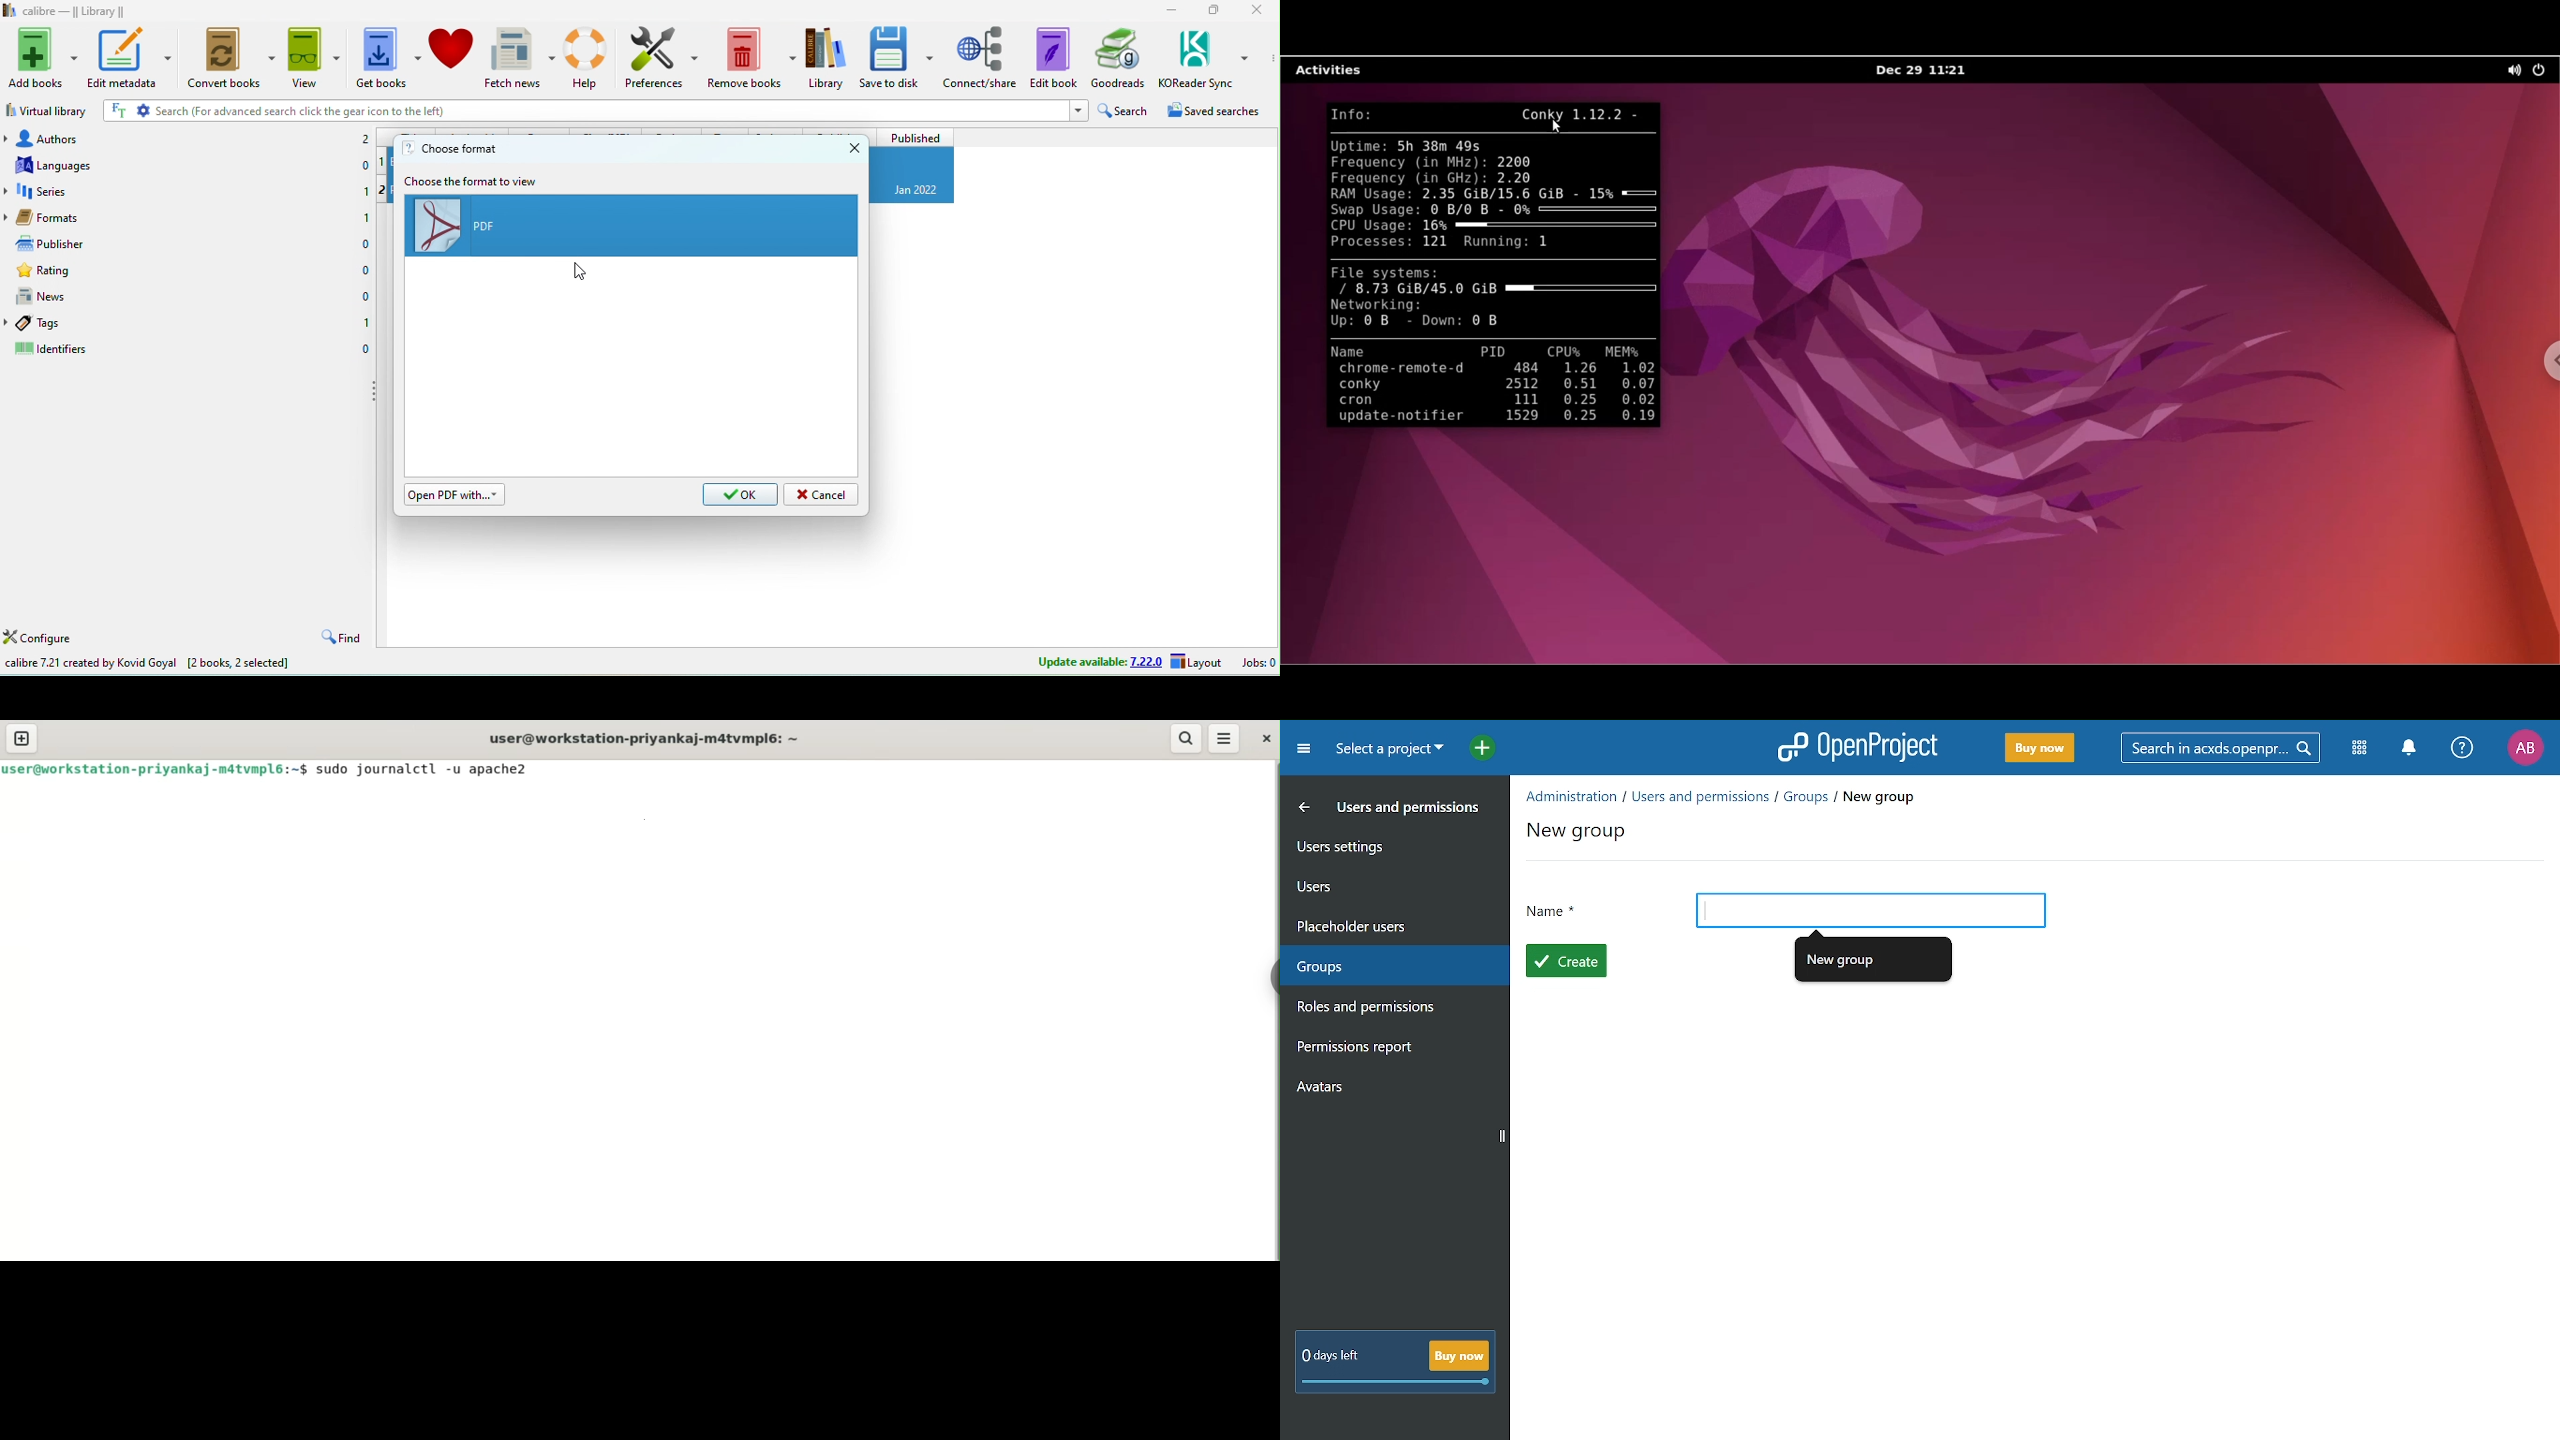 The height and width of the screenshot is (1456, 2576). Describe the element at coordinates (588, 57) in the screenshot. I see `Help` at that location.